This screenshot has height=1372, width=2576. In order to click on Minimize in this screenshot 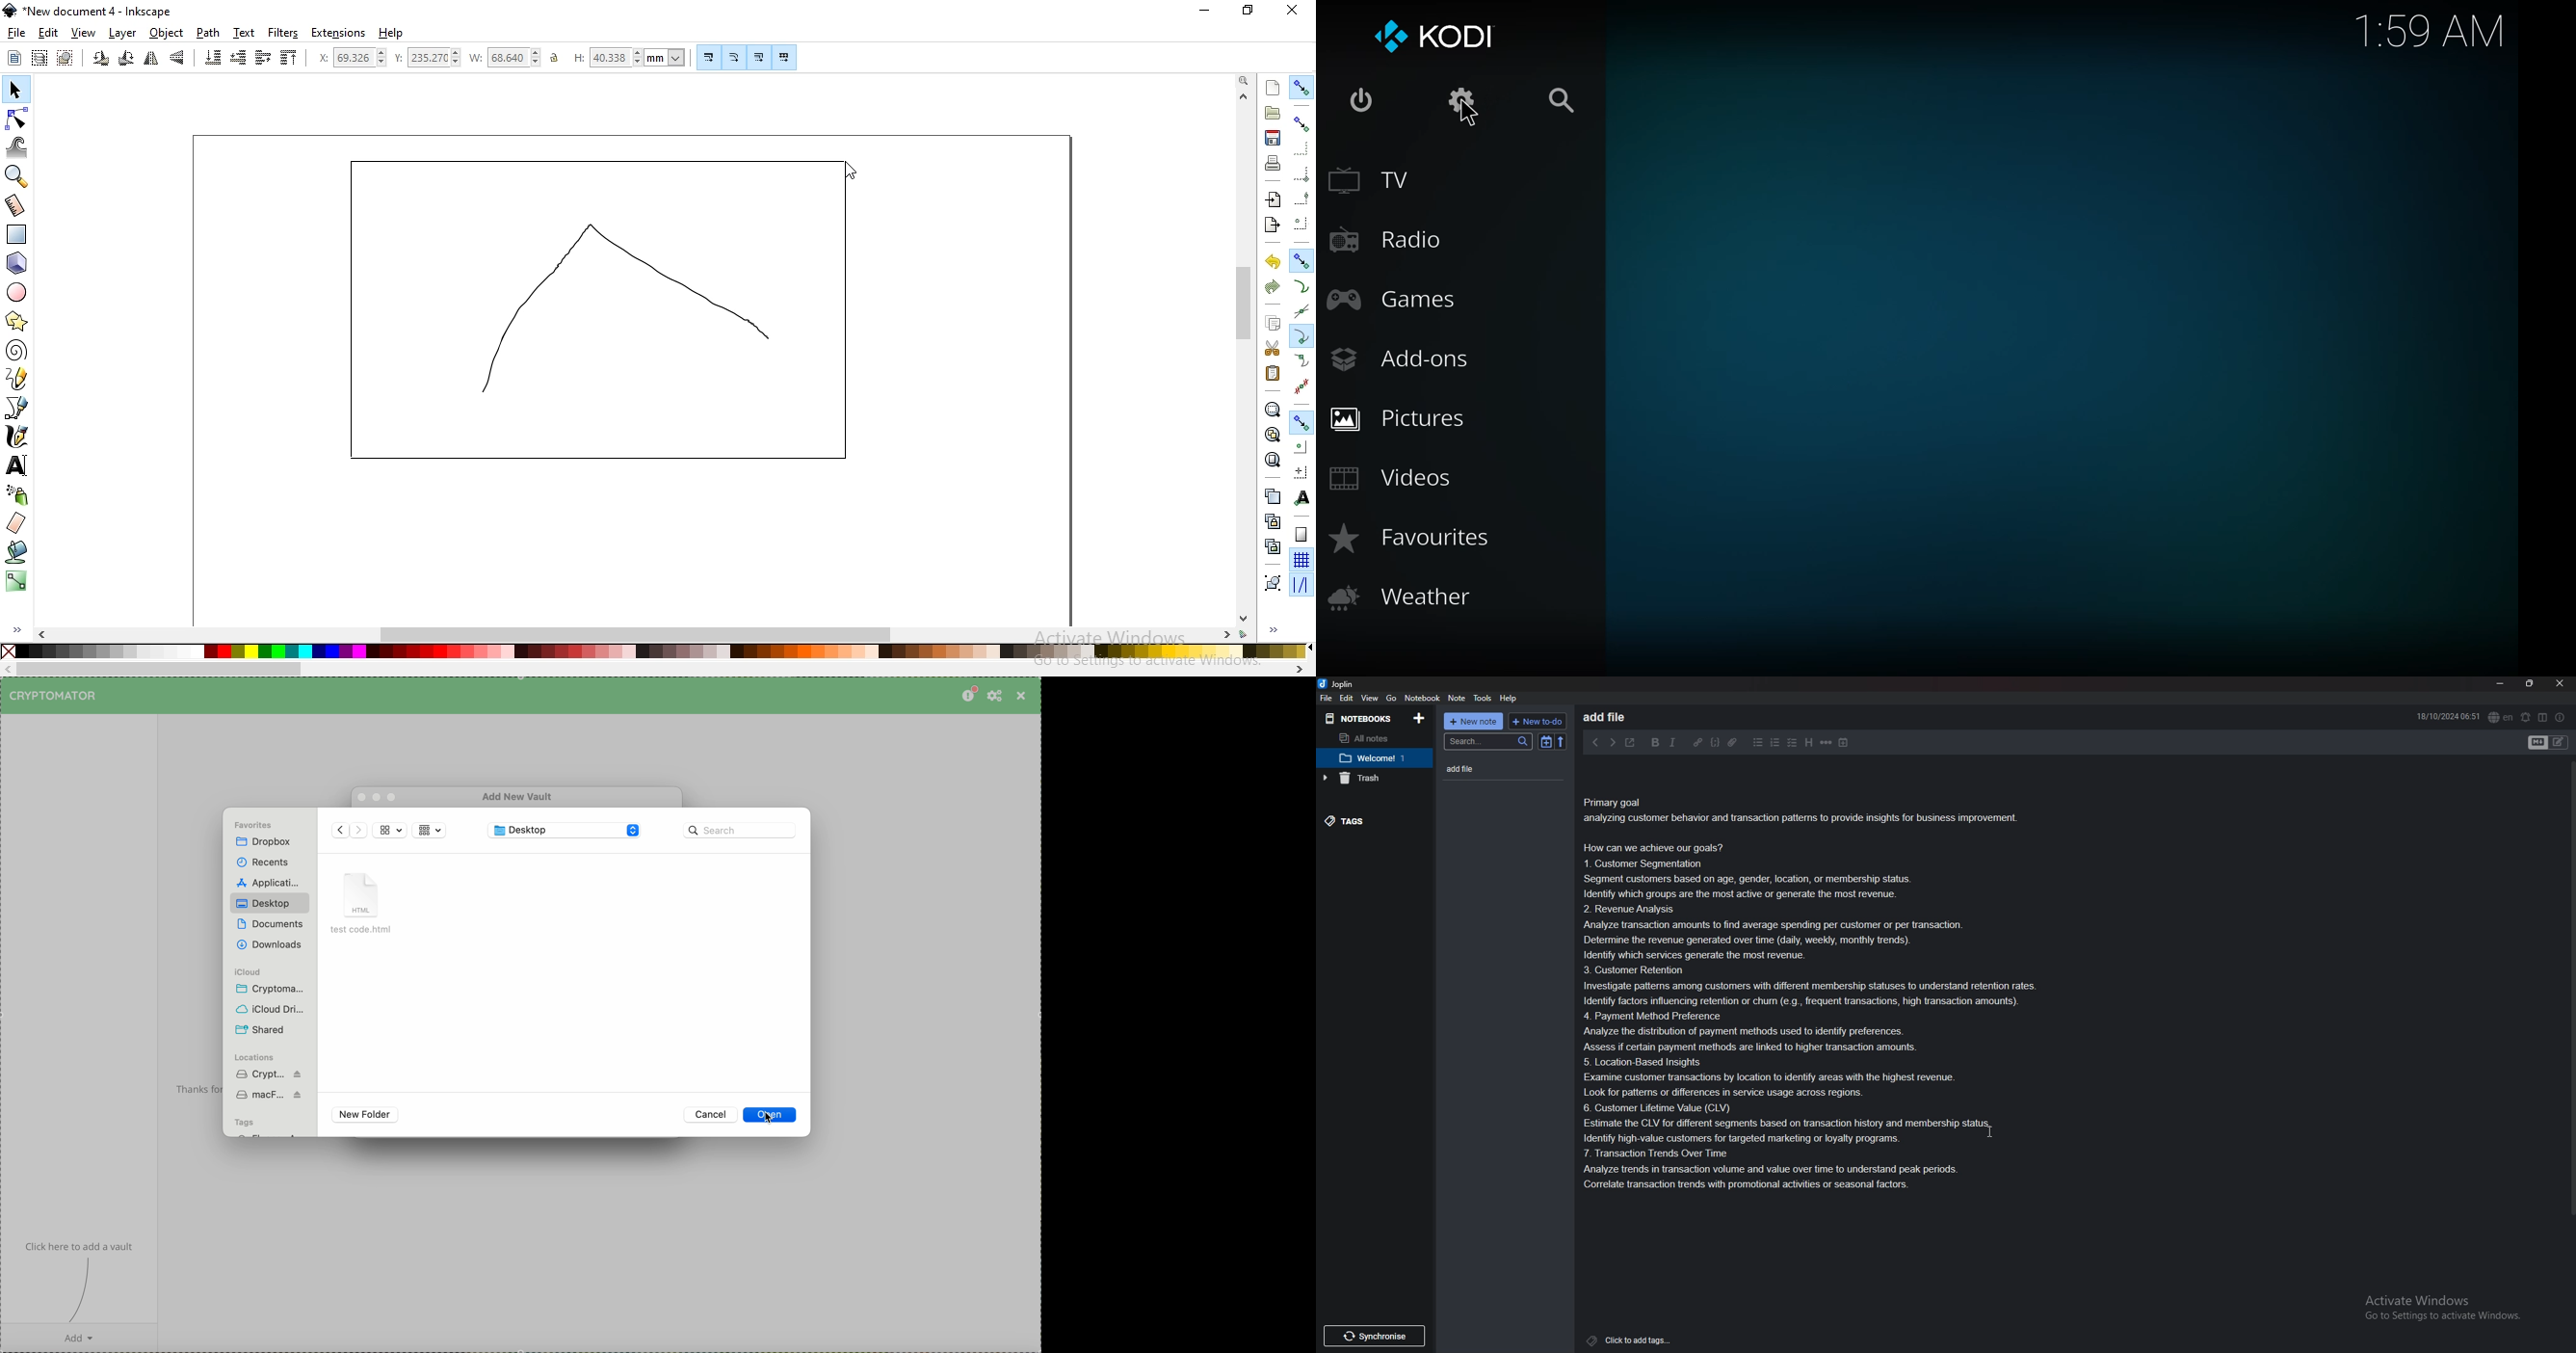, I will do `click(2501, 684)`.